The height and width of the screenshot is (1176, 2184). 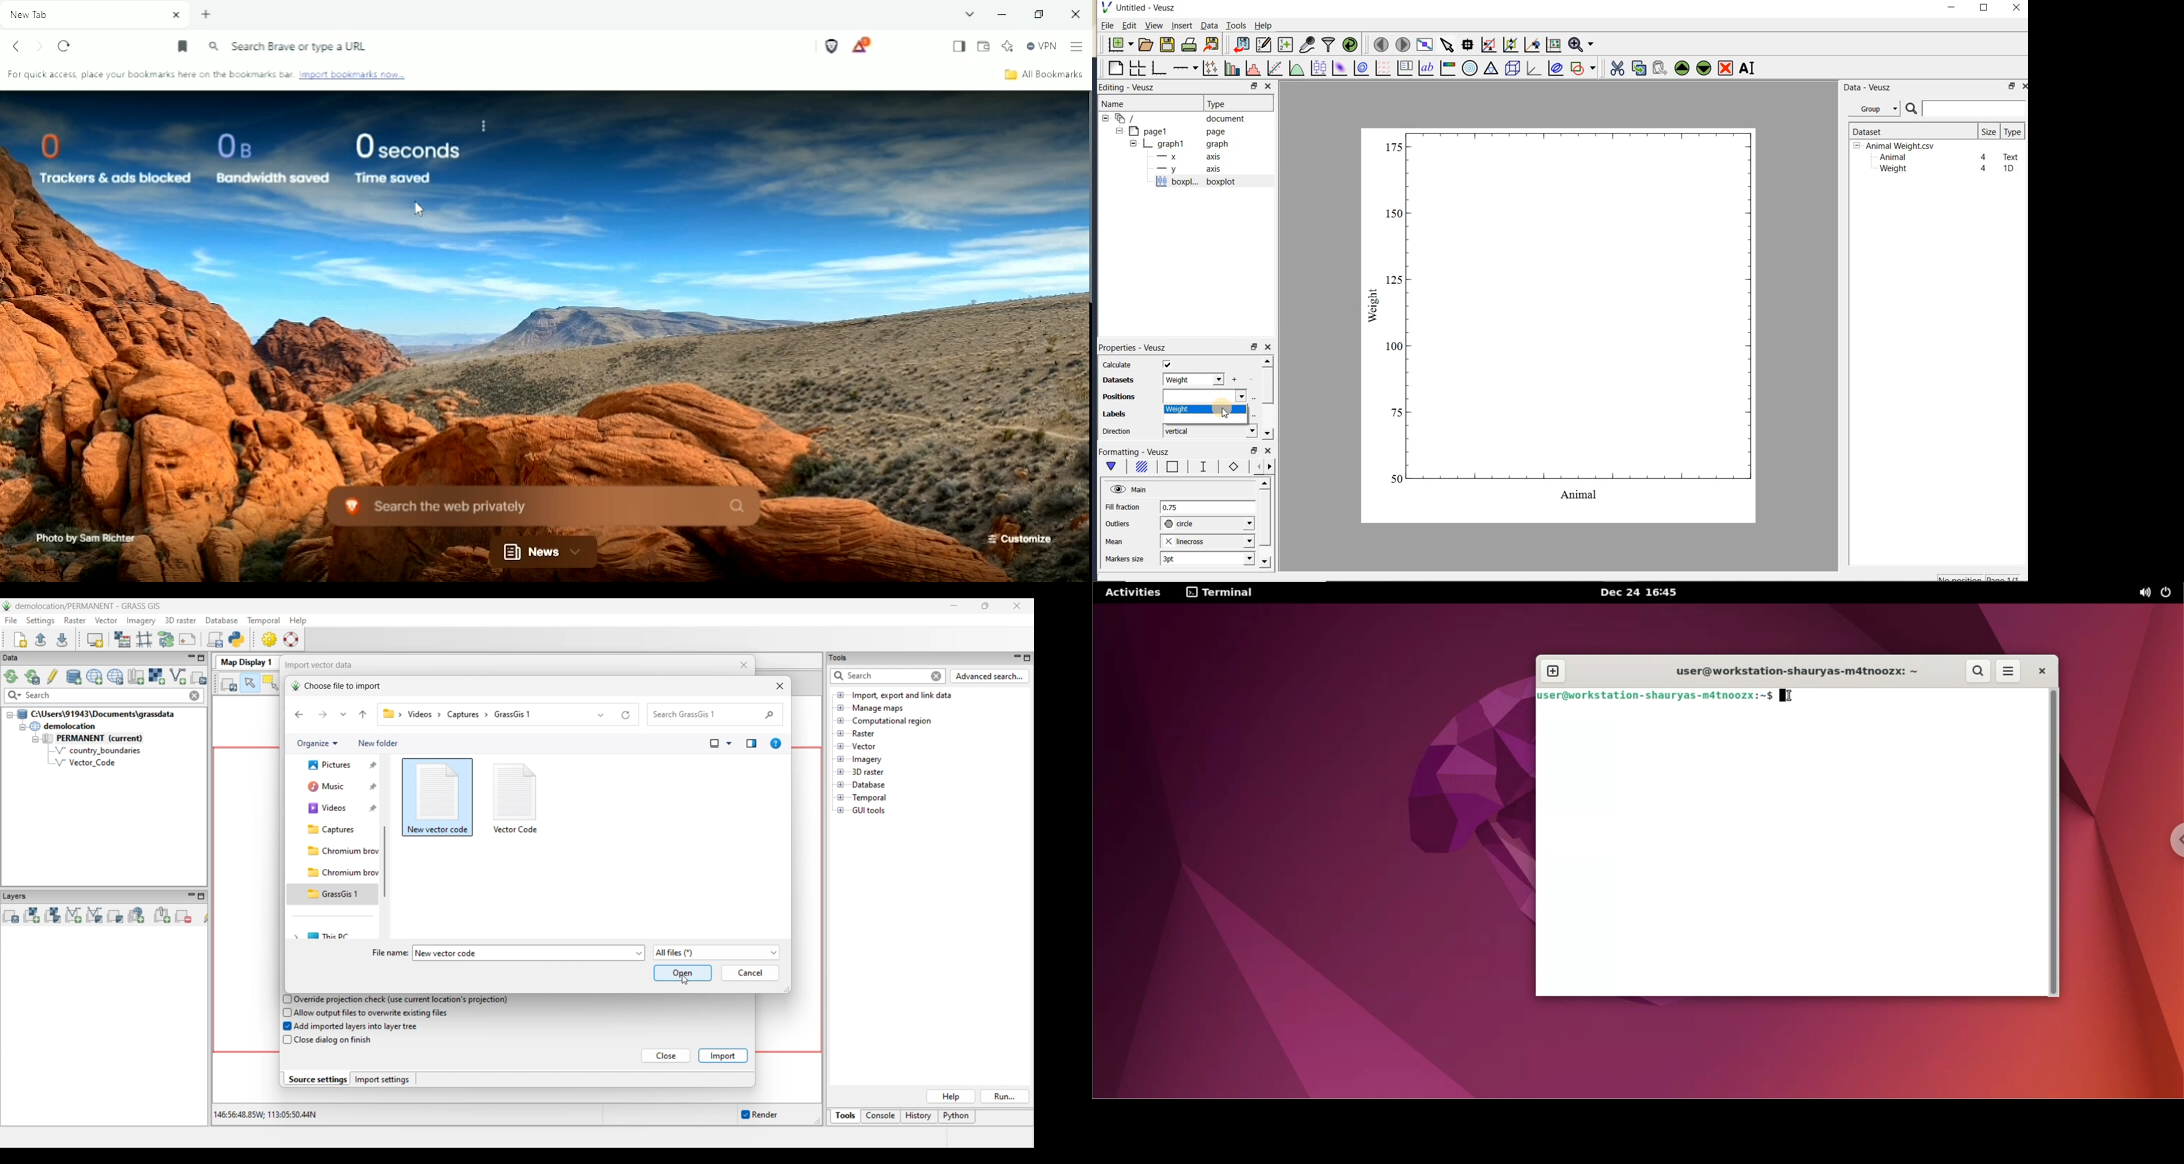 I want to click on select items from the graph or scroll, so click(x=1448, y=45).